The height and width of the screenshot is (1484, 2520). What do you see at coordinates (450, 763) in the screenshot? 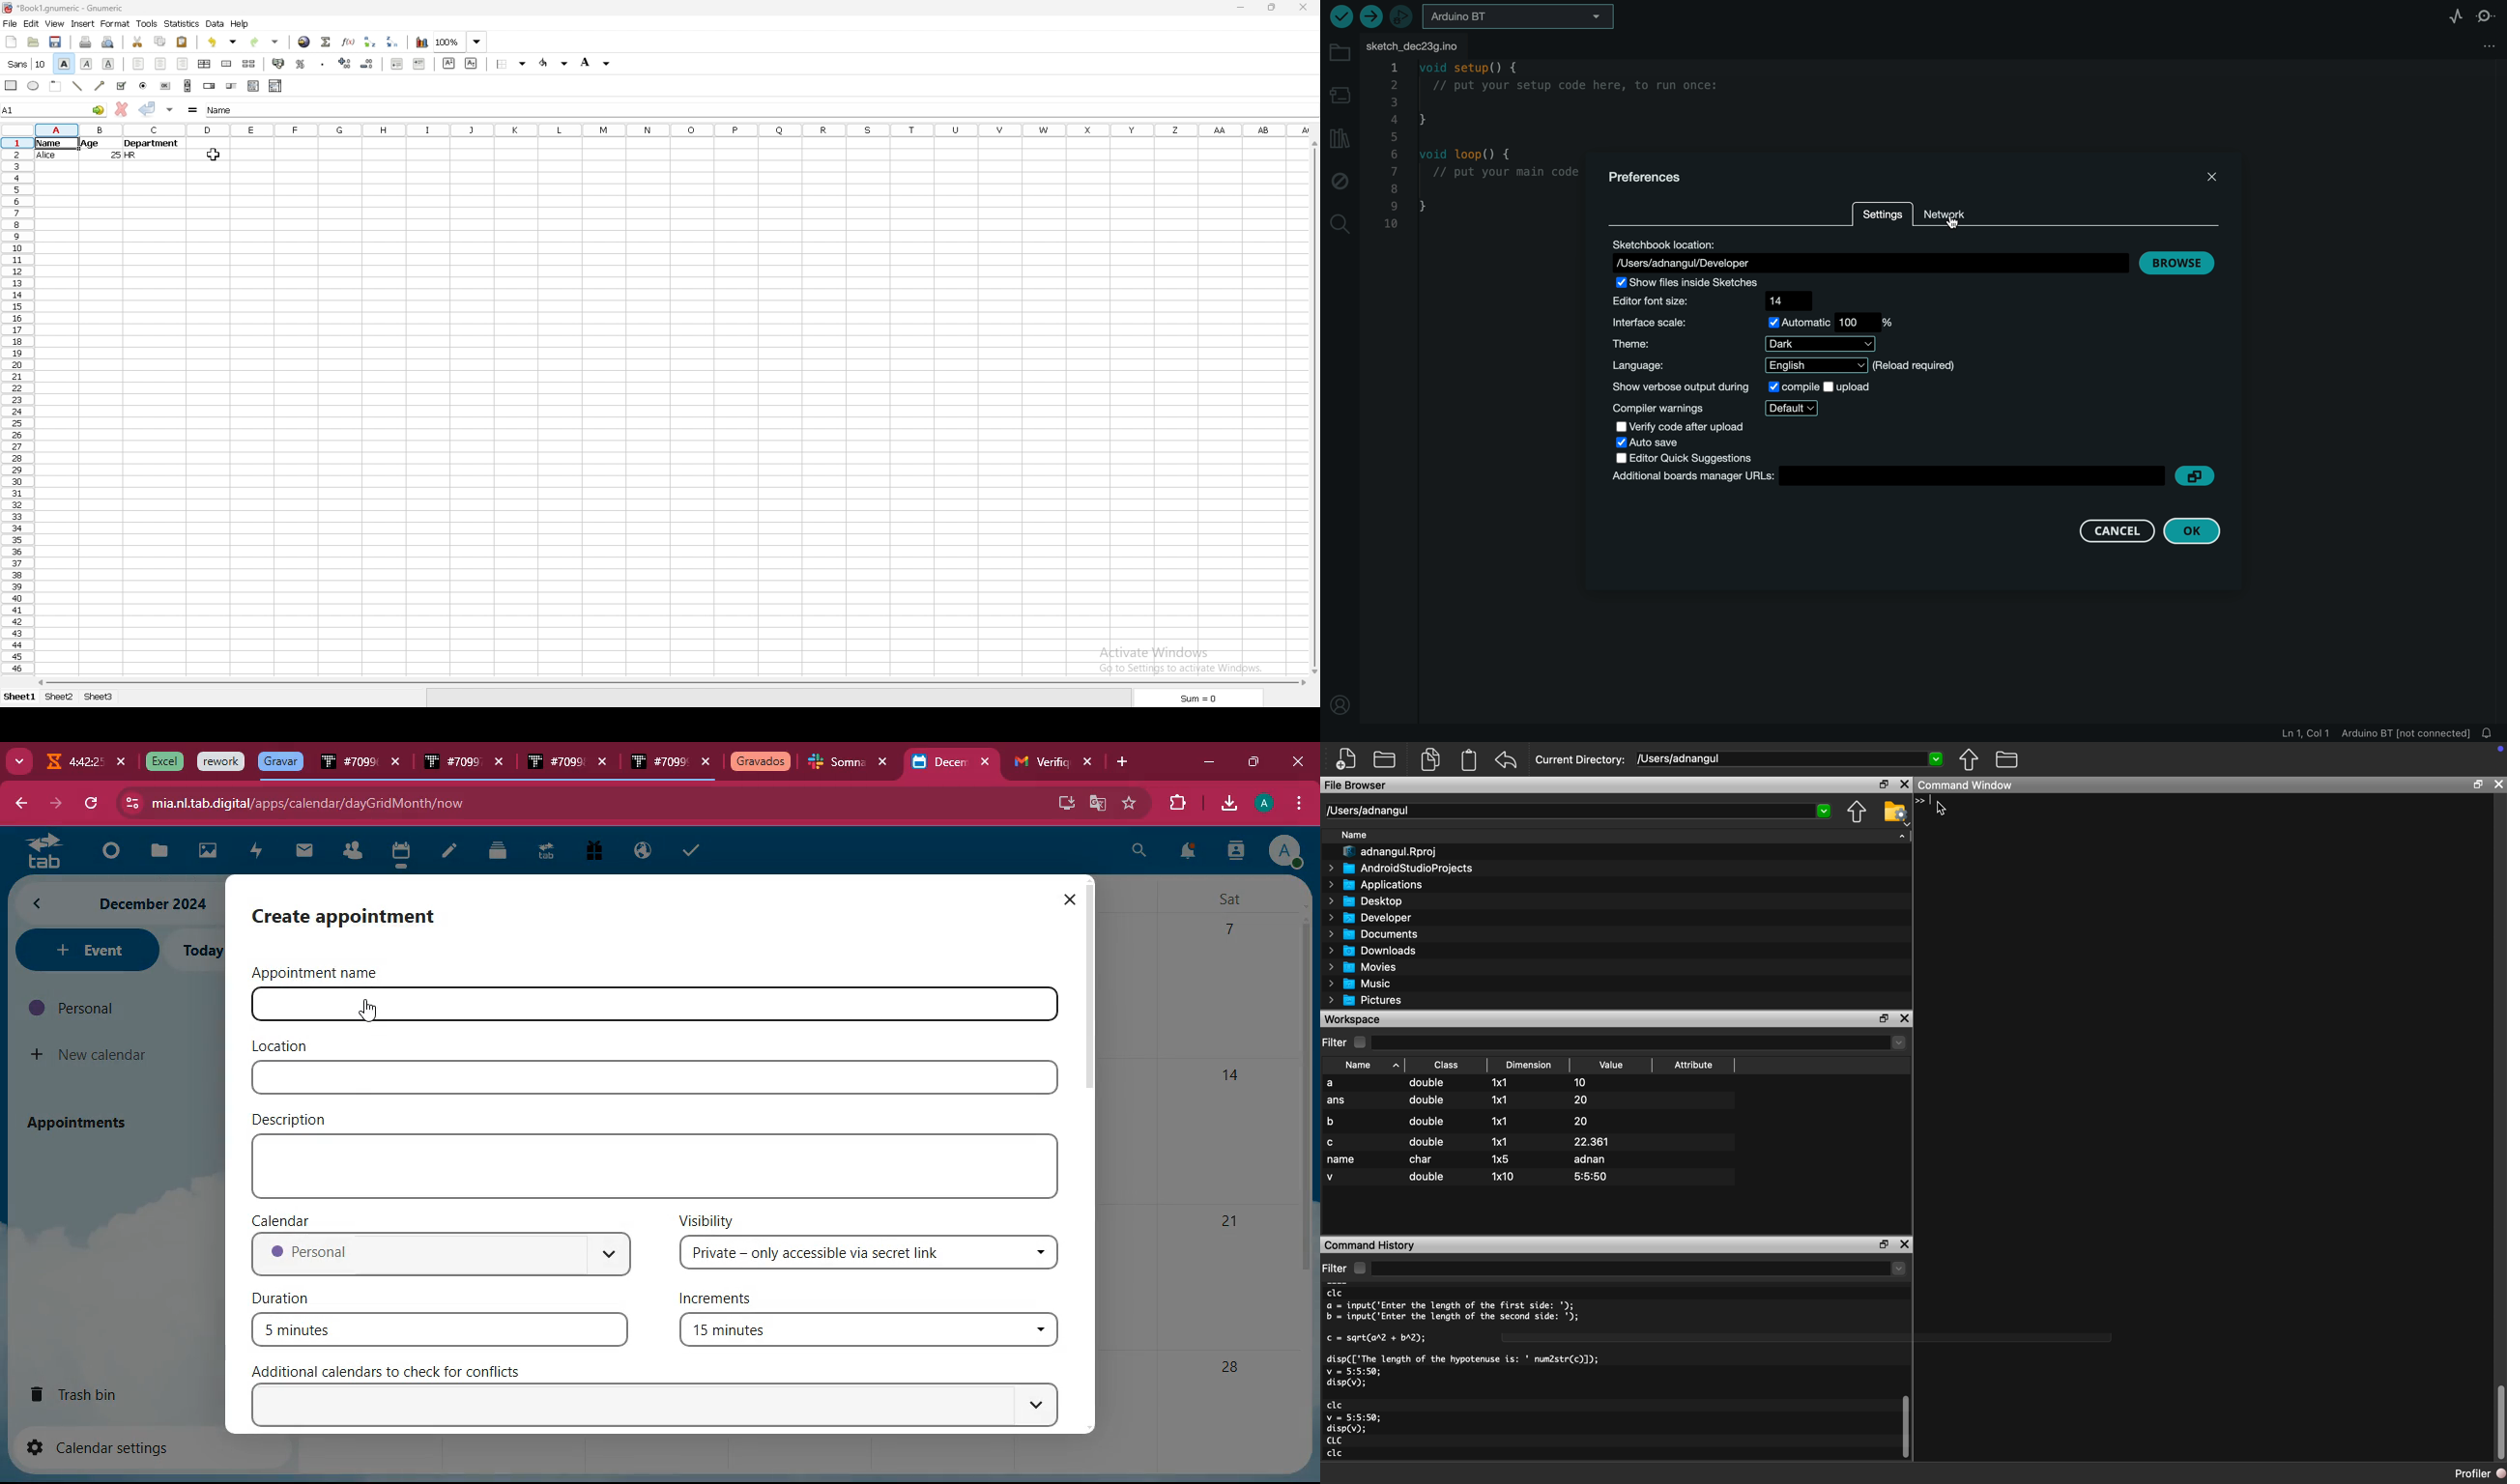
I see `tab` at bounding box center [450, 763].